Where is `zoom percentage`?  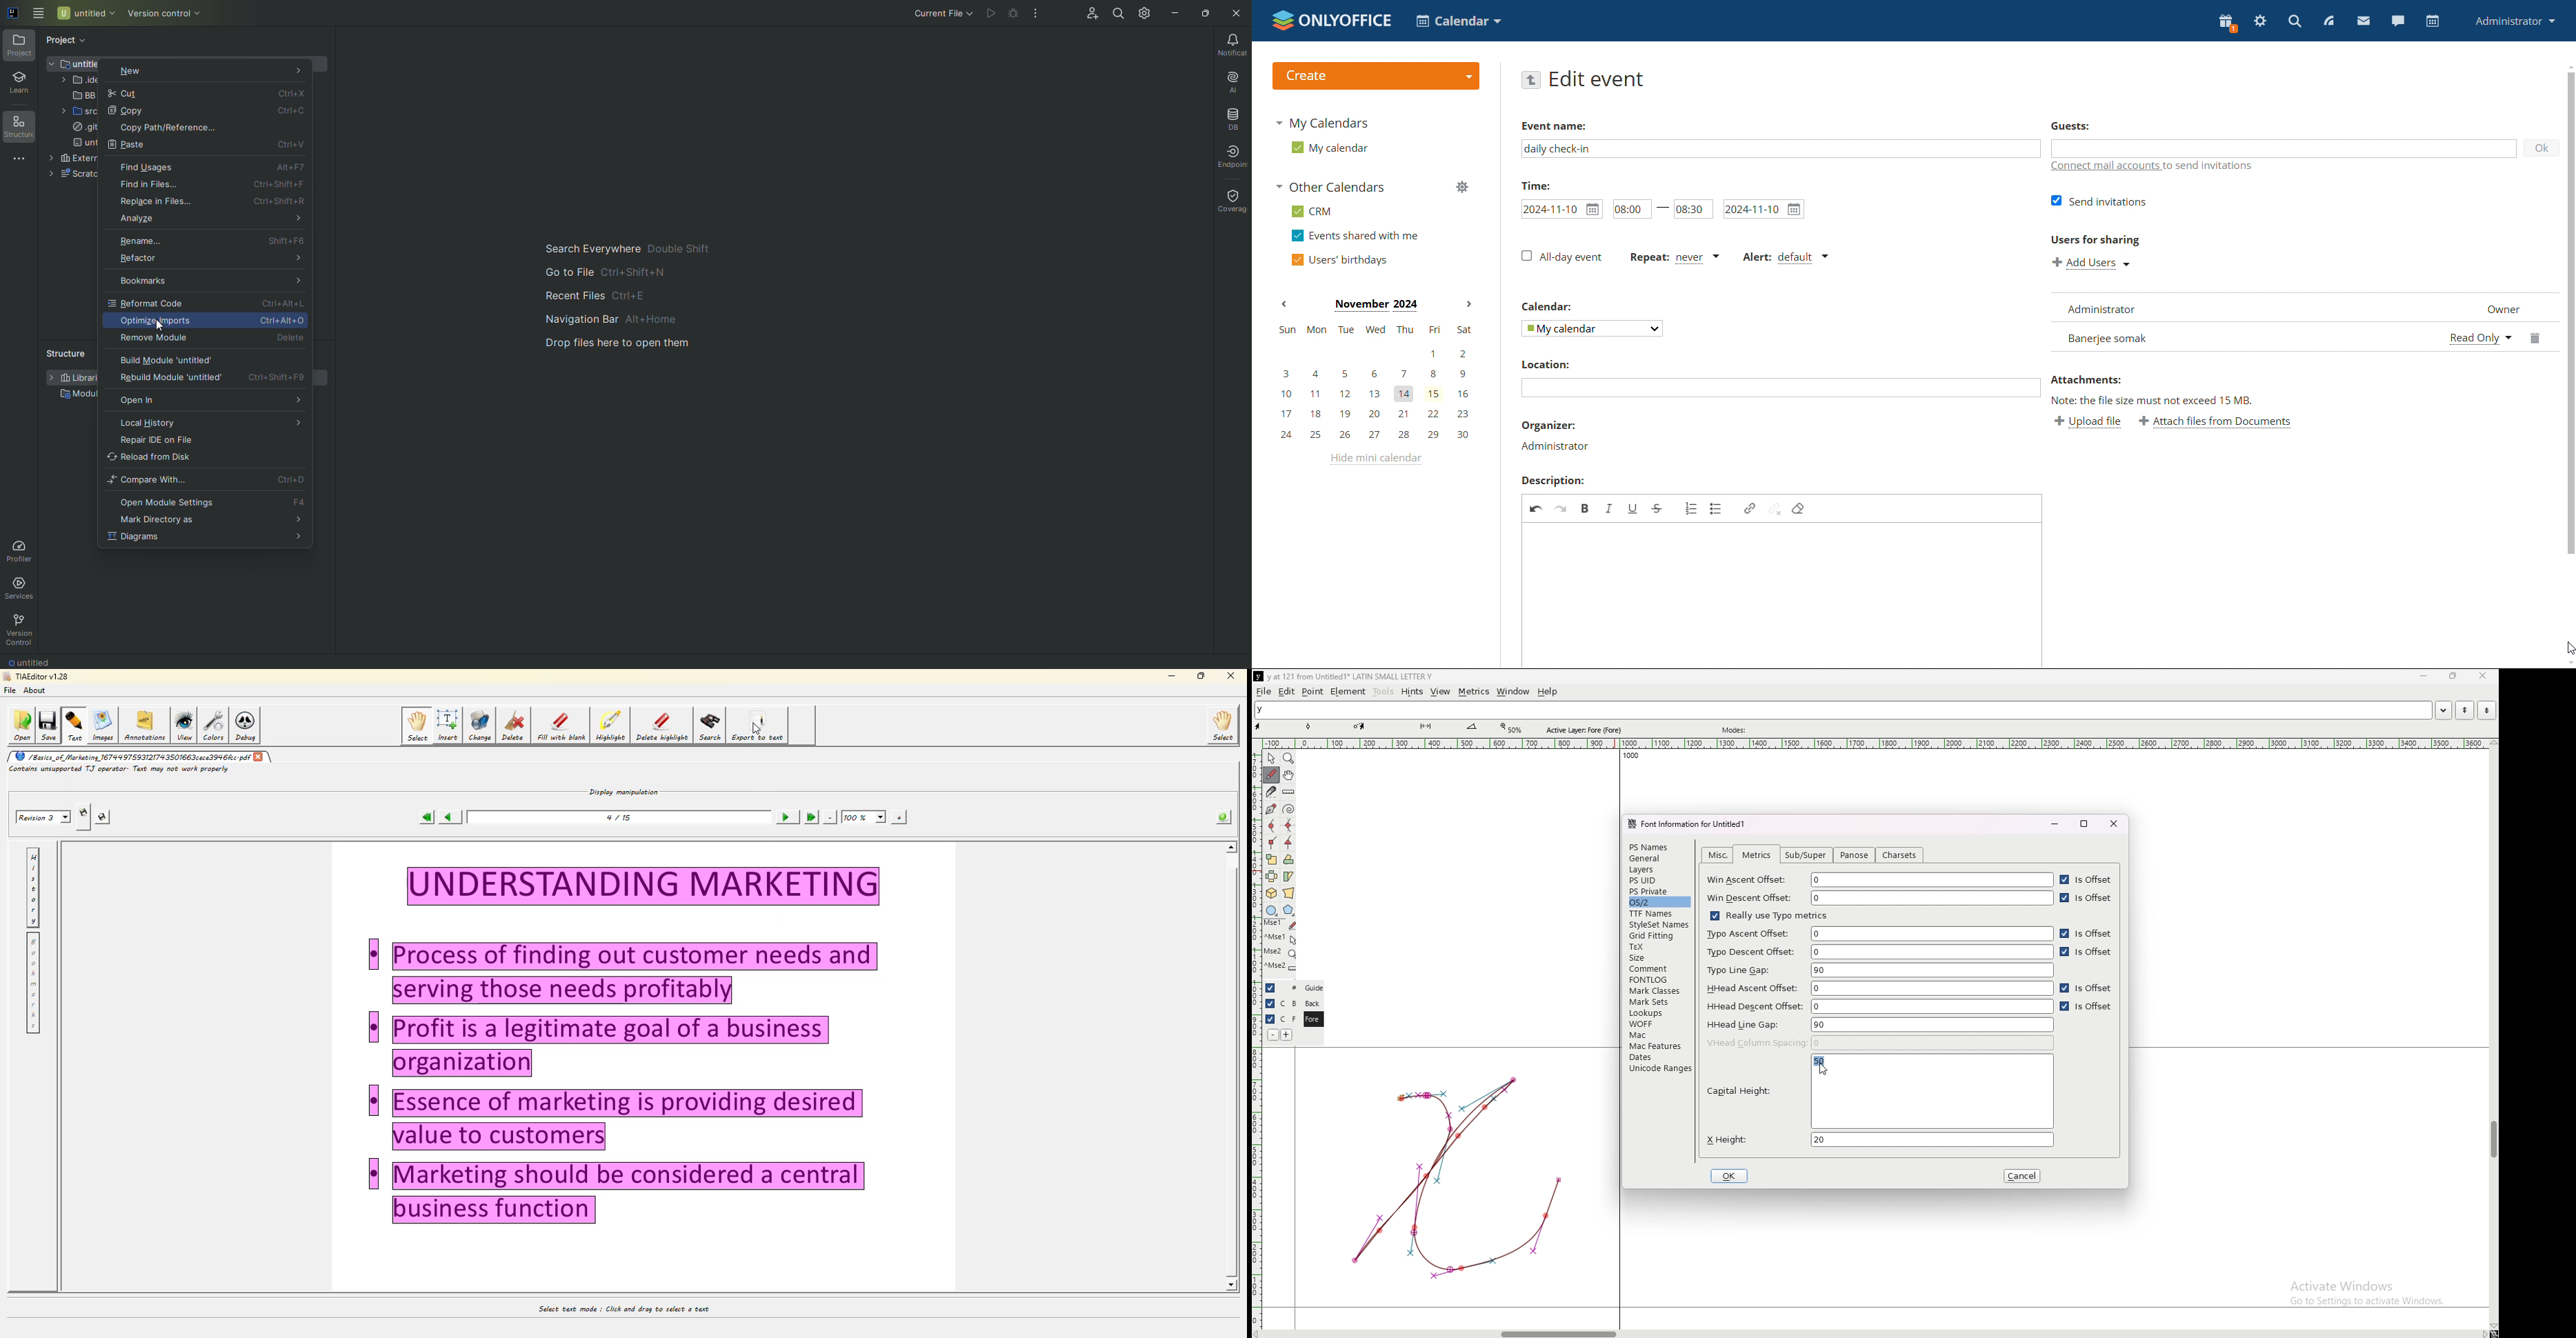 zoom percentage is located at coordinates (1513, 728).